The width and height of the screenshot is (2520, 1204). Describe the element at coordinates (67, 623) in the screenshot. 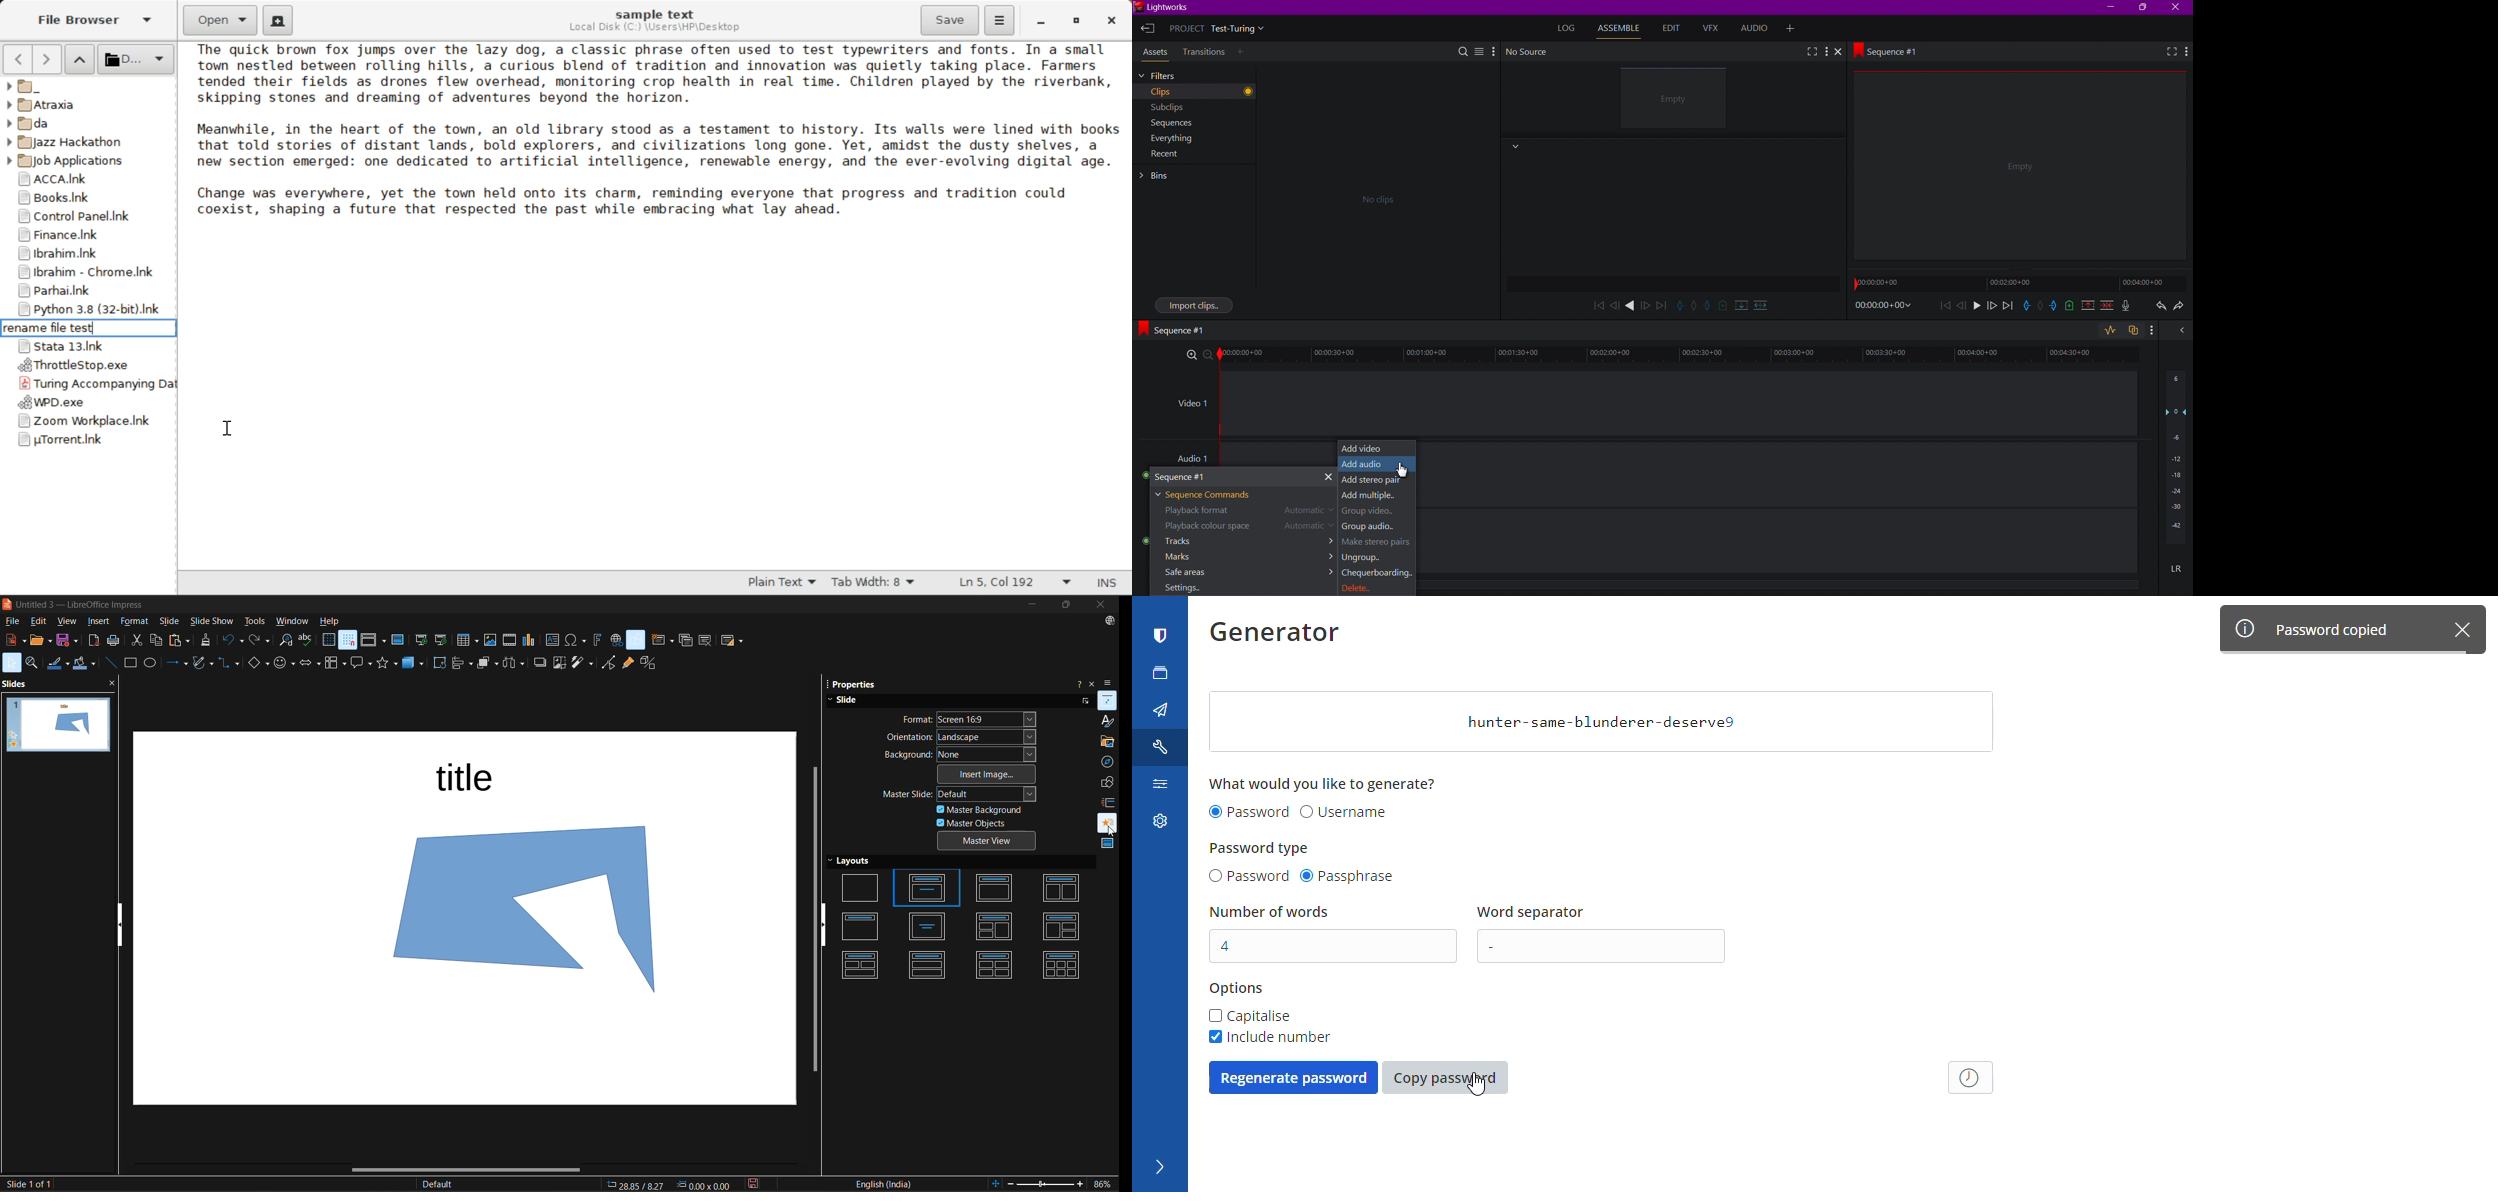

I see `view` at that location.